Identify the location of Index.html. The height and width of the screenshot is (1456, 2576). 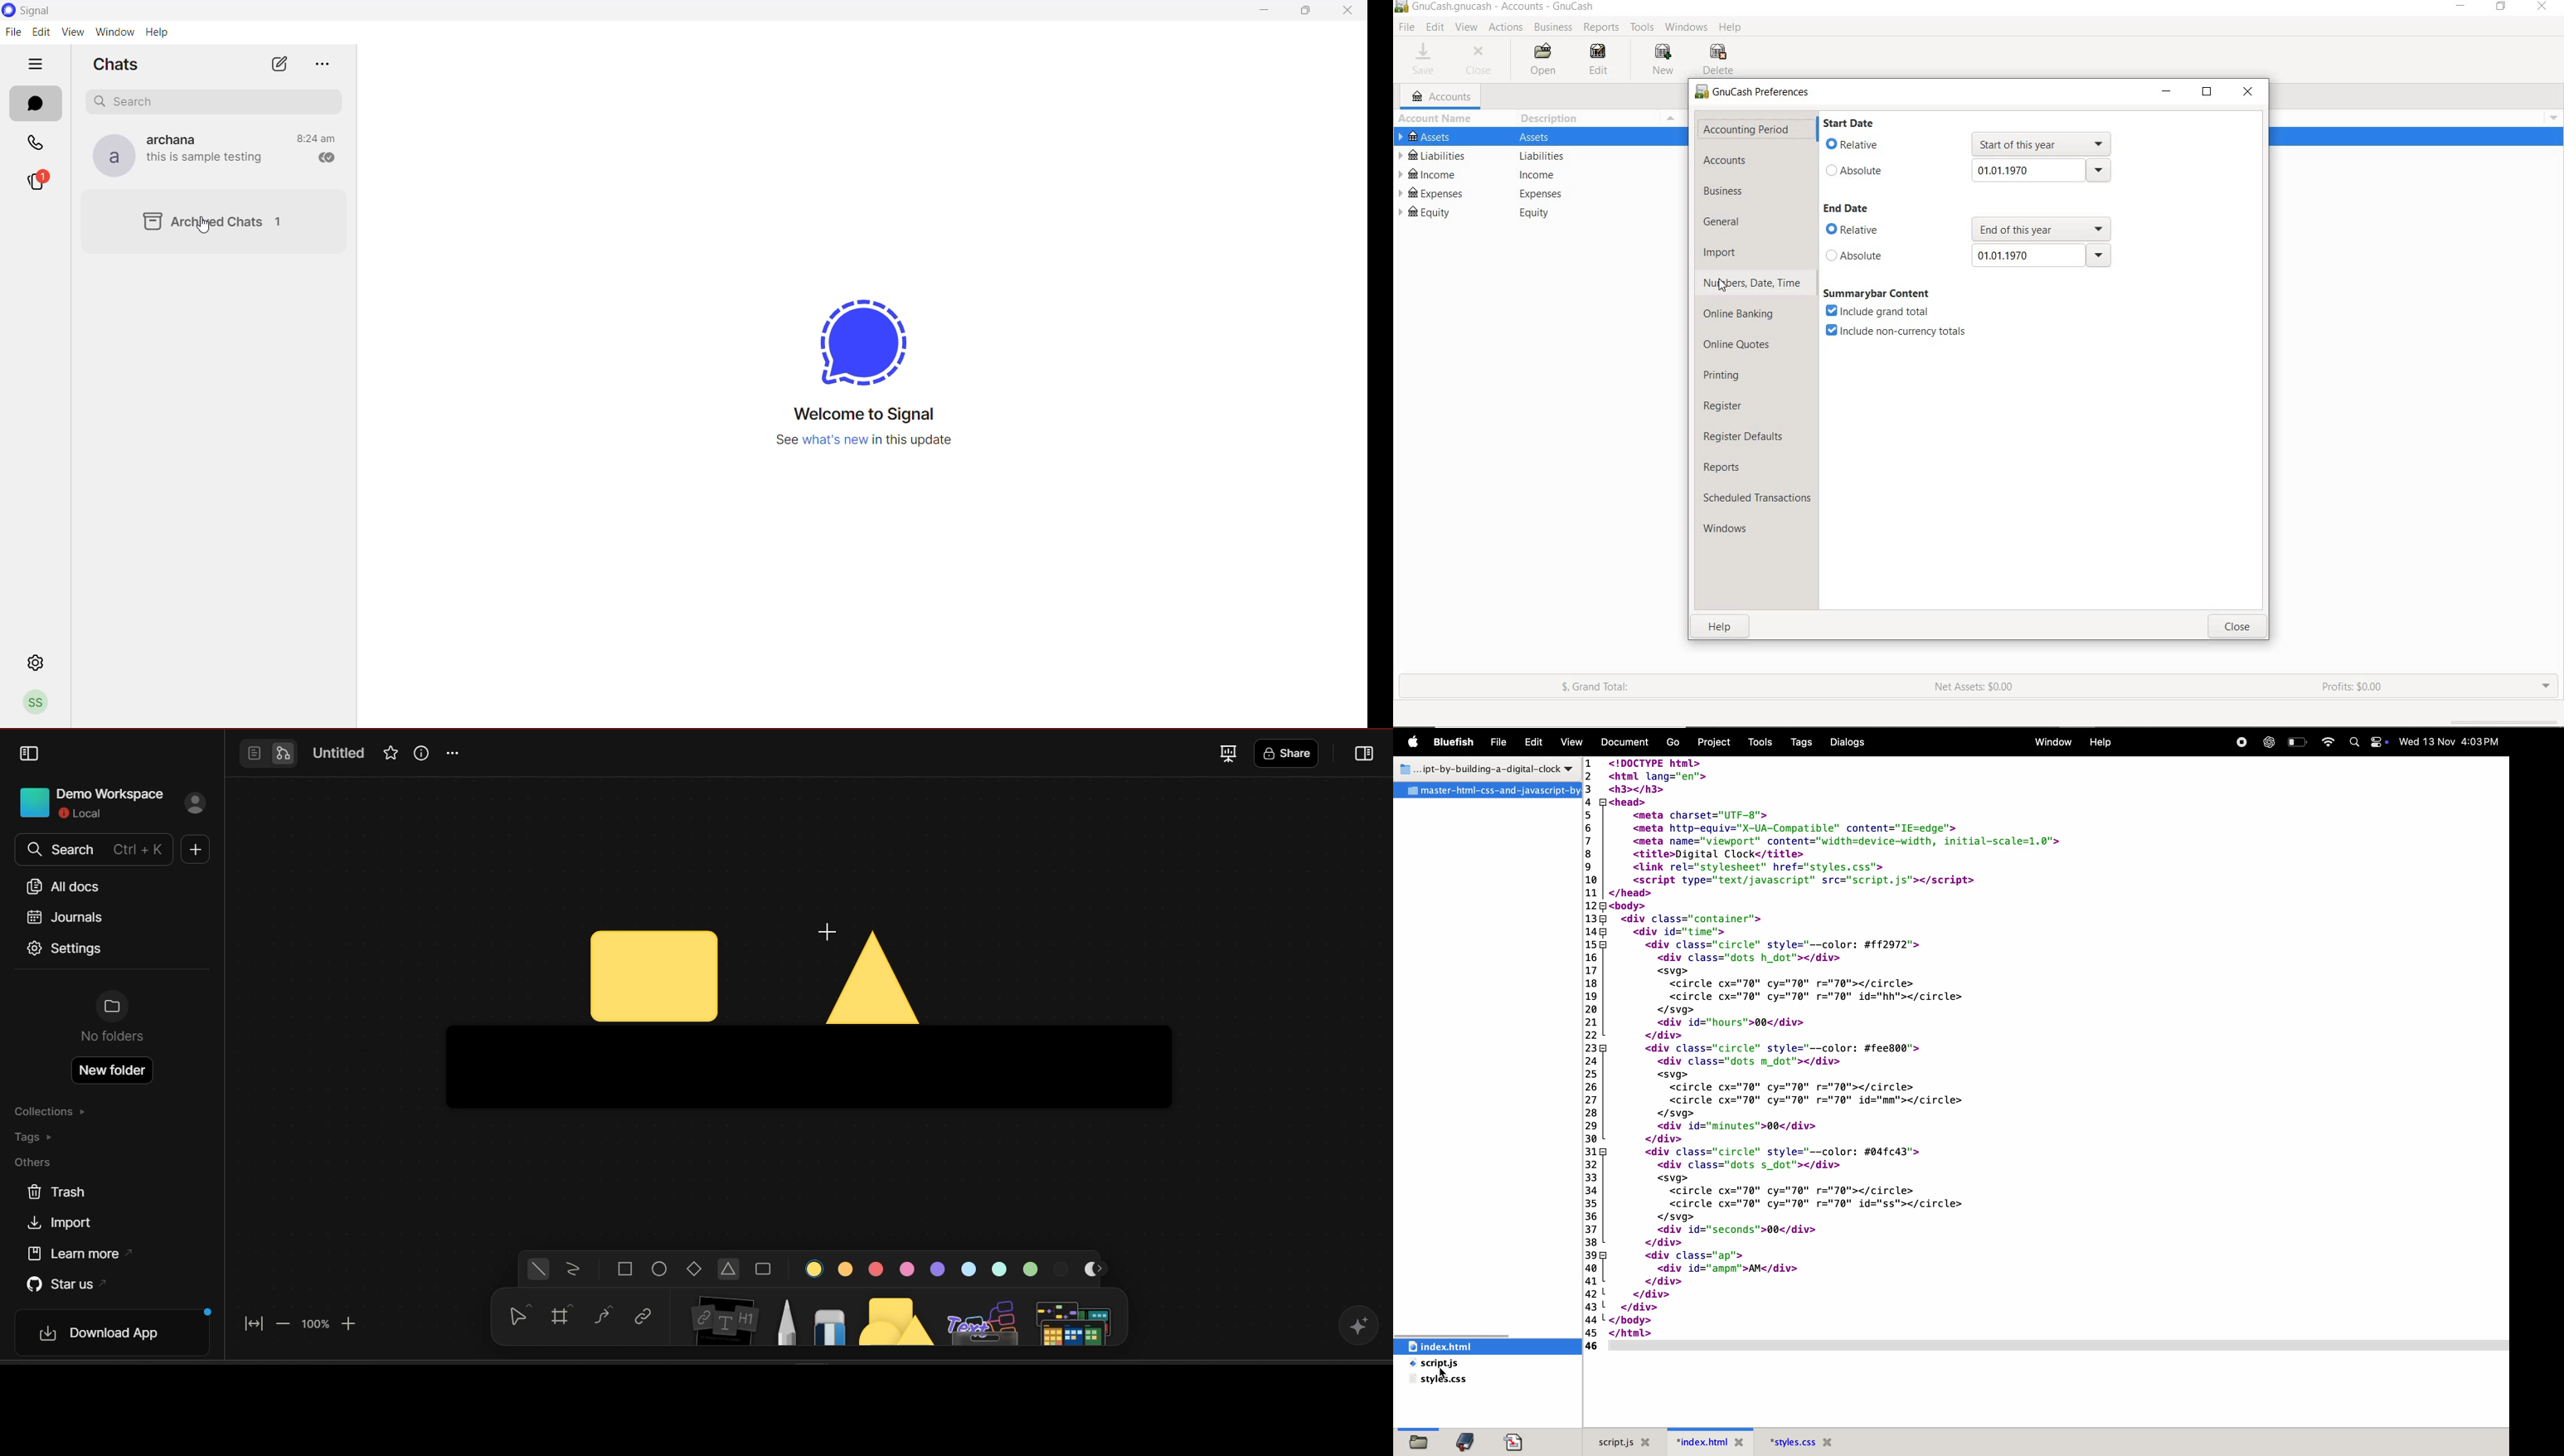
(1705, 1442).